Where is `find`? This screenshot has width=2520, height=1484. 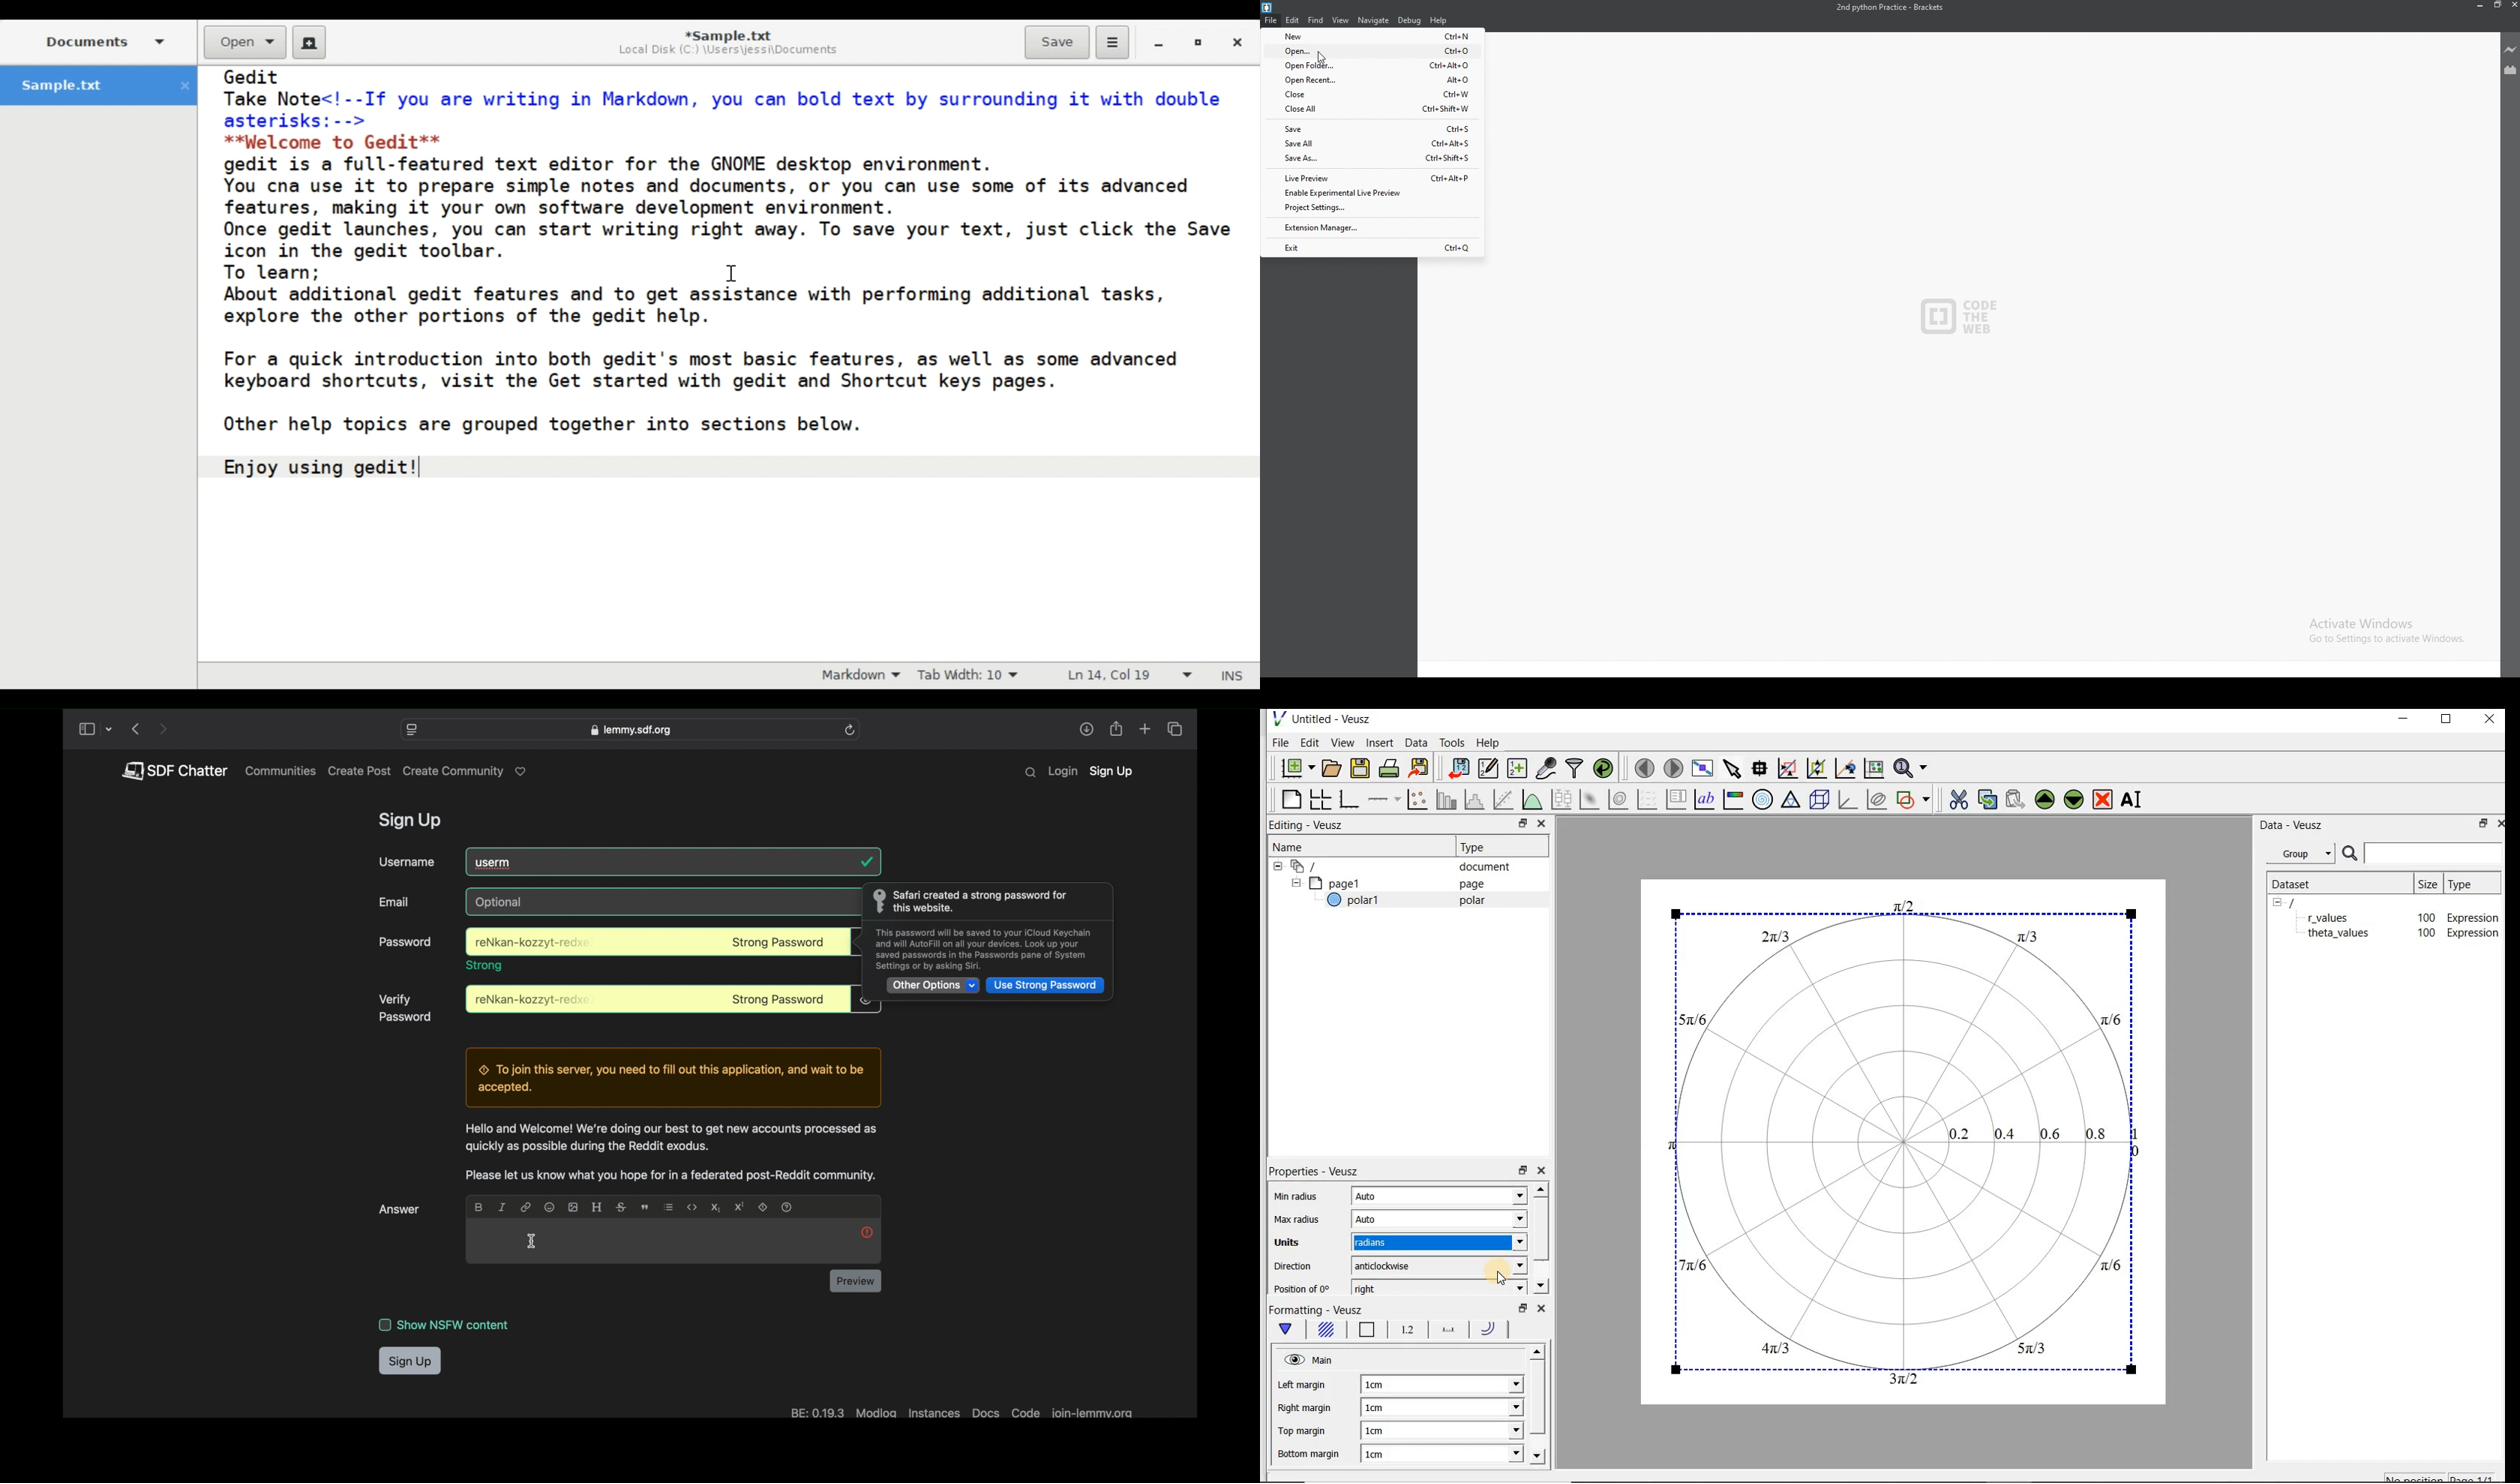 find is located at coordinates (1316, 20).